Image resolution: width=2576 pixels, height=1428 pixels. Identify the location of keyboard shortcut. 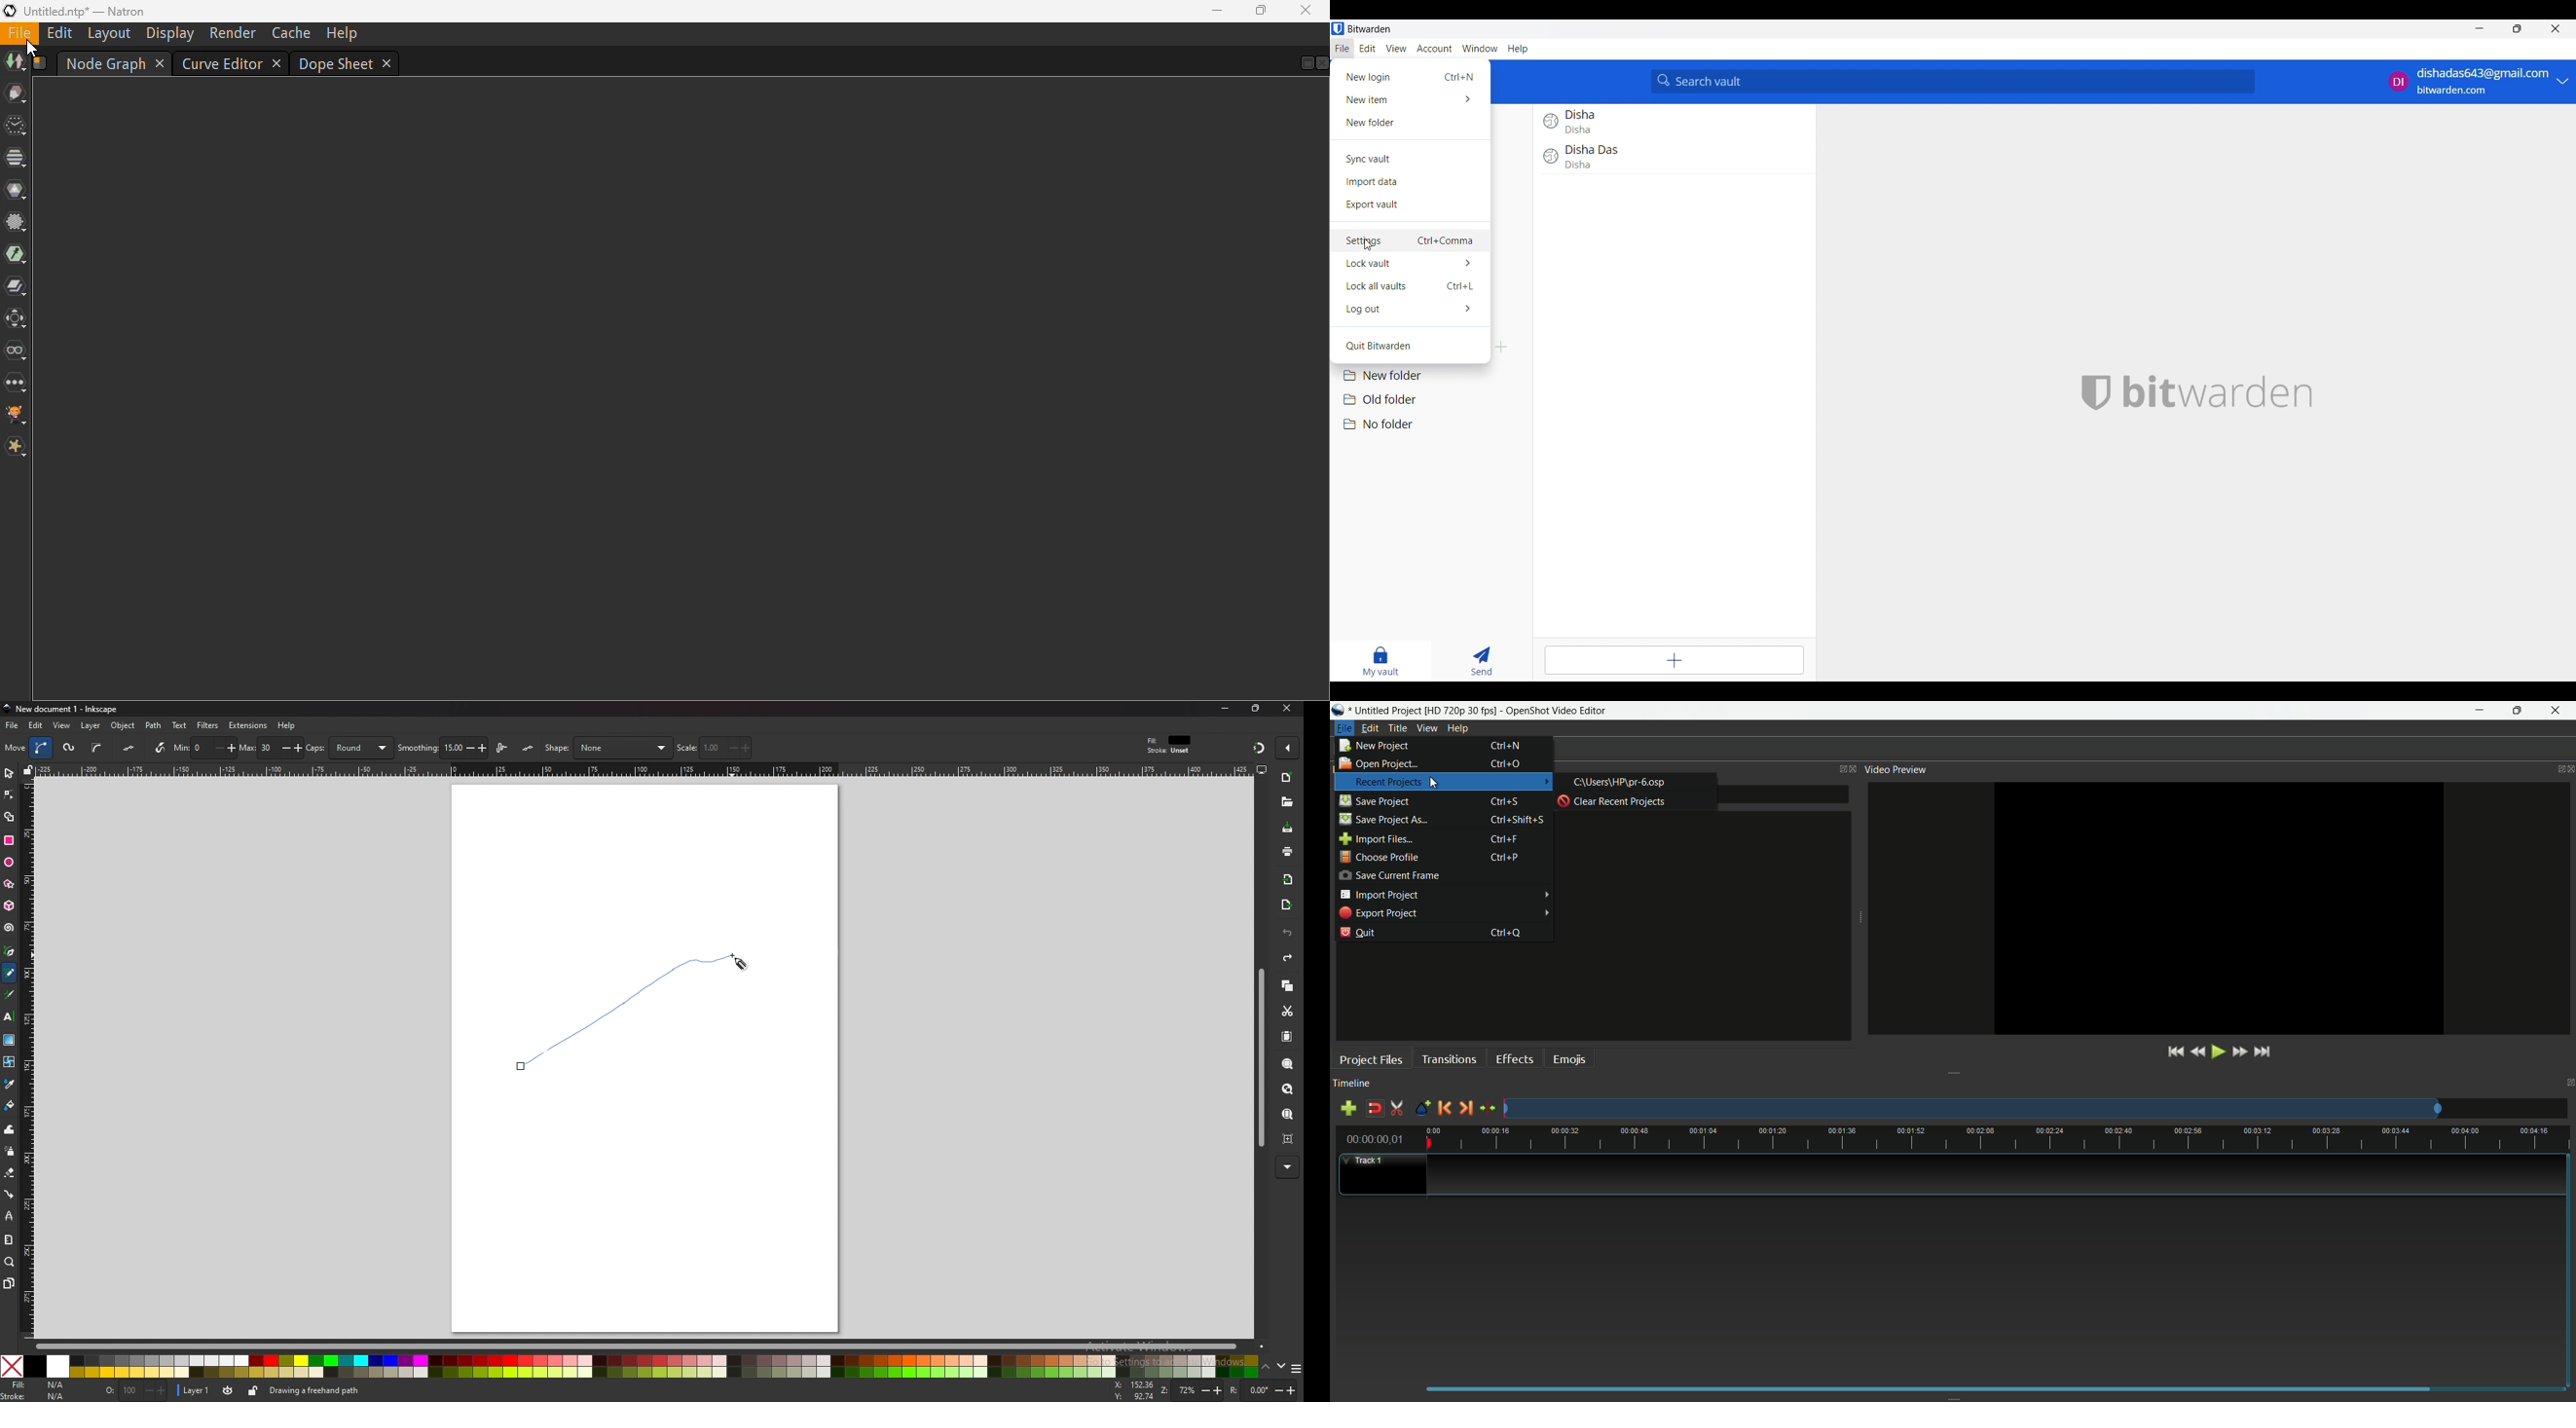
(1506, 802).